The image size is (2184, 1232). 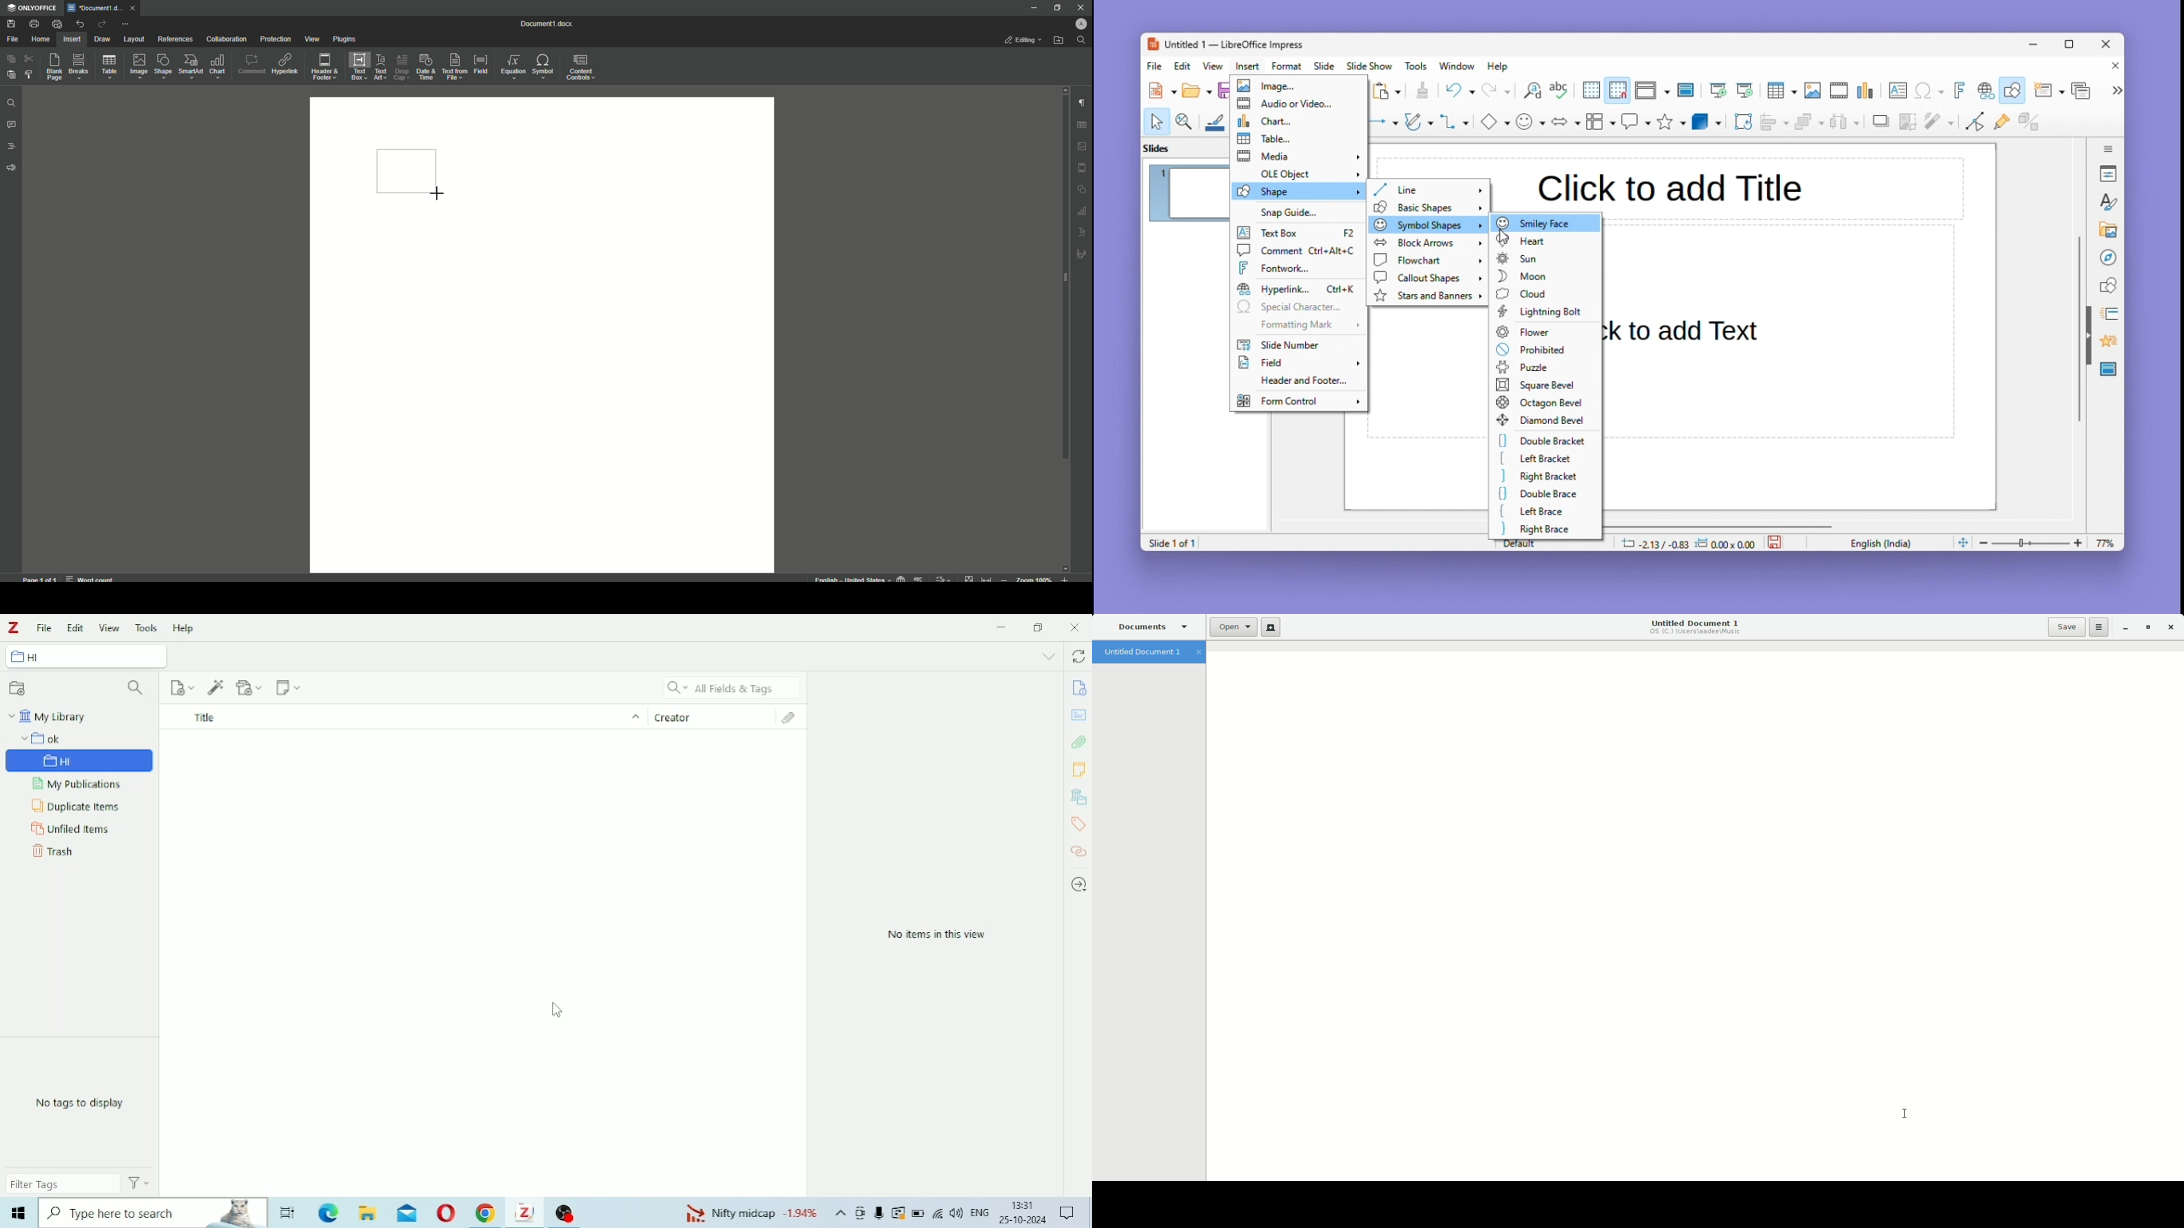 What do you see at coordinates (40, 578) in the screenshot?
I see `page 1 of 1` at bounding box center [40, 578].